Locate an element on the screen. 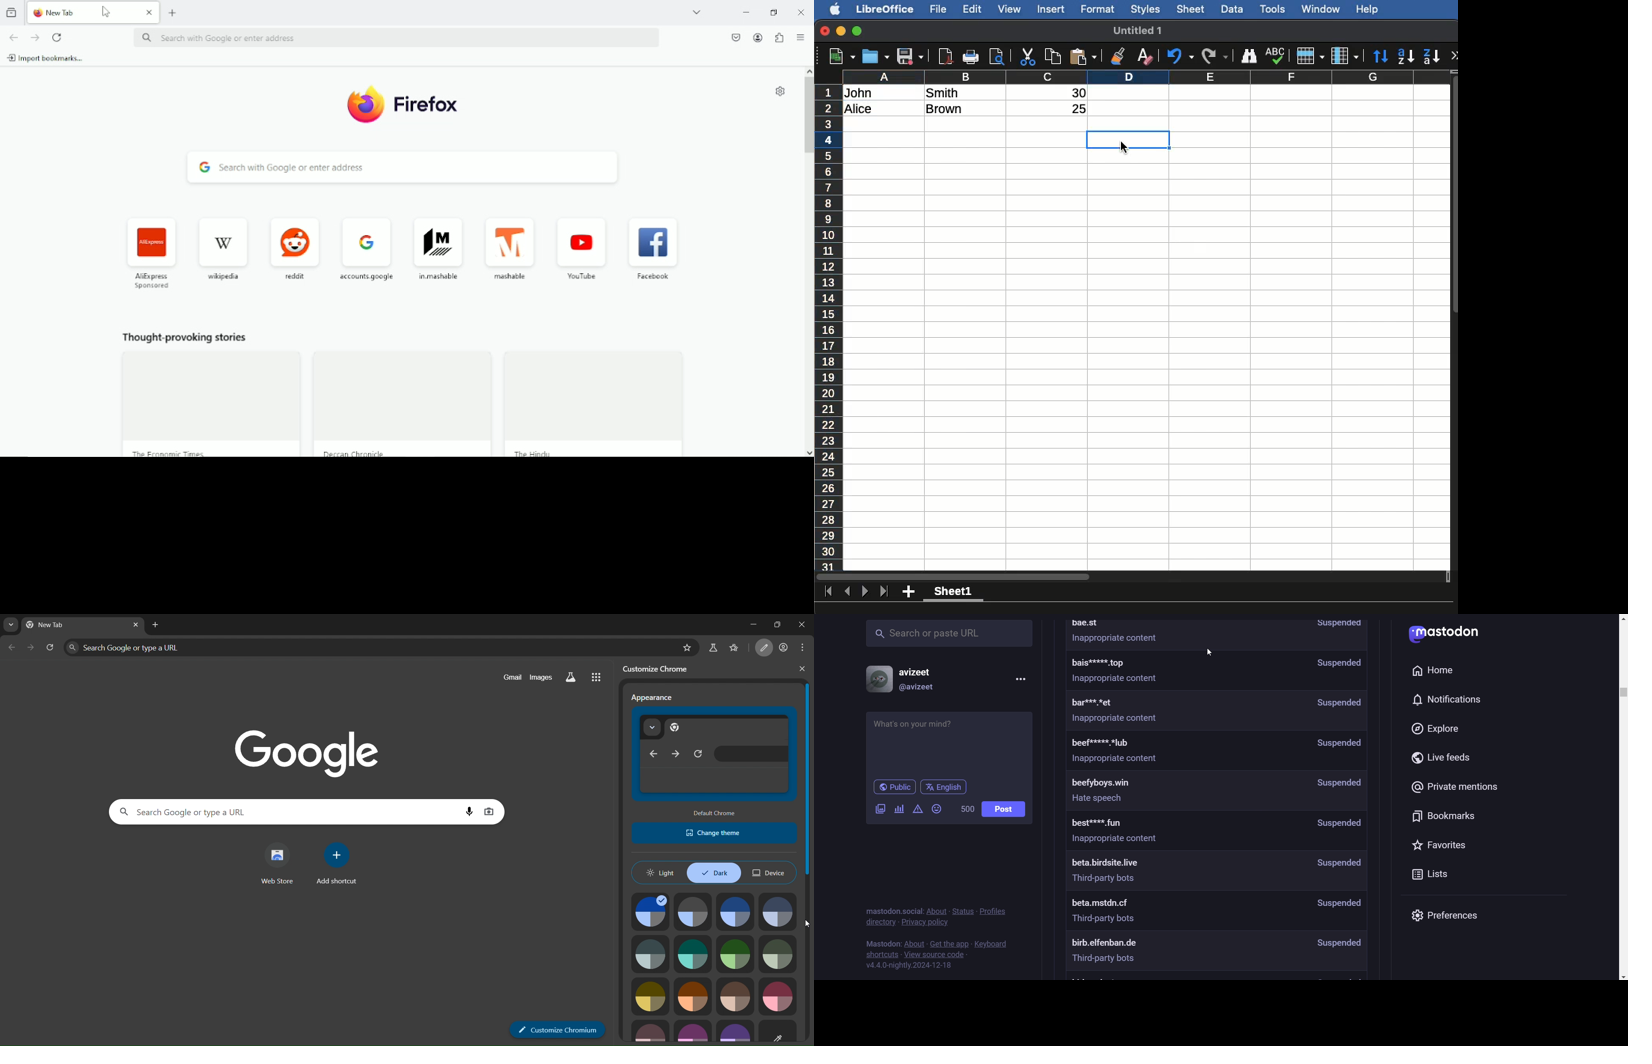 This screenshot has width=1652, height=1064. image search is located at coordinates (494, 810).